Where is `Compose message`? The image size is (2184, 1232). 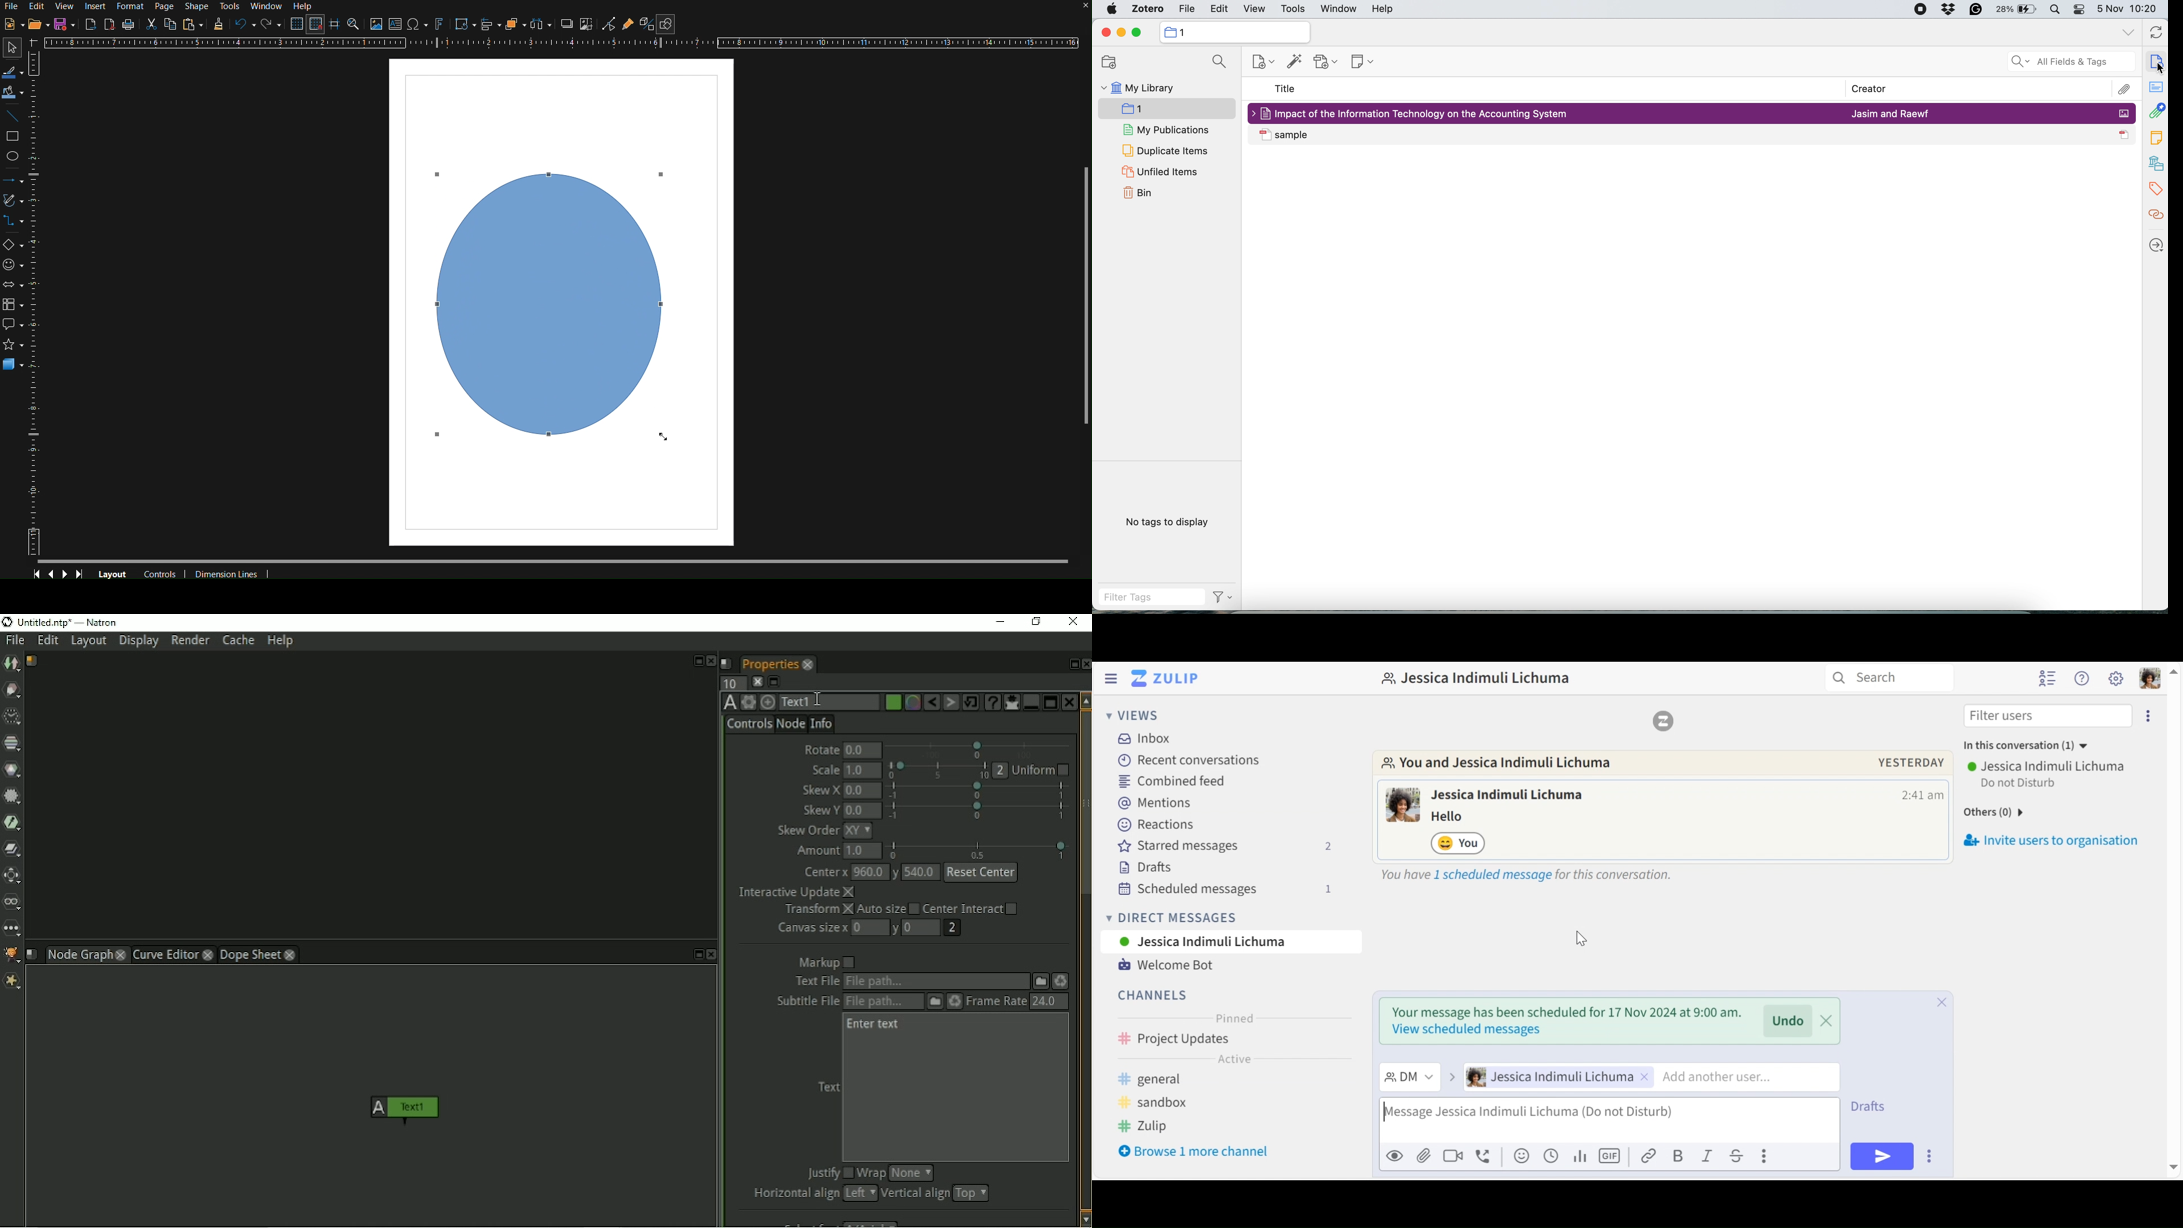
Compose message is located at coordinates (1608, 1121).